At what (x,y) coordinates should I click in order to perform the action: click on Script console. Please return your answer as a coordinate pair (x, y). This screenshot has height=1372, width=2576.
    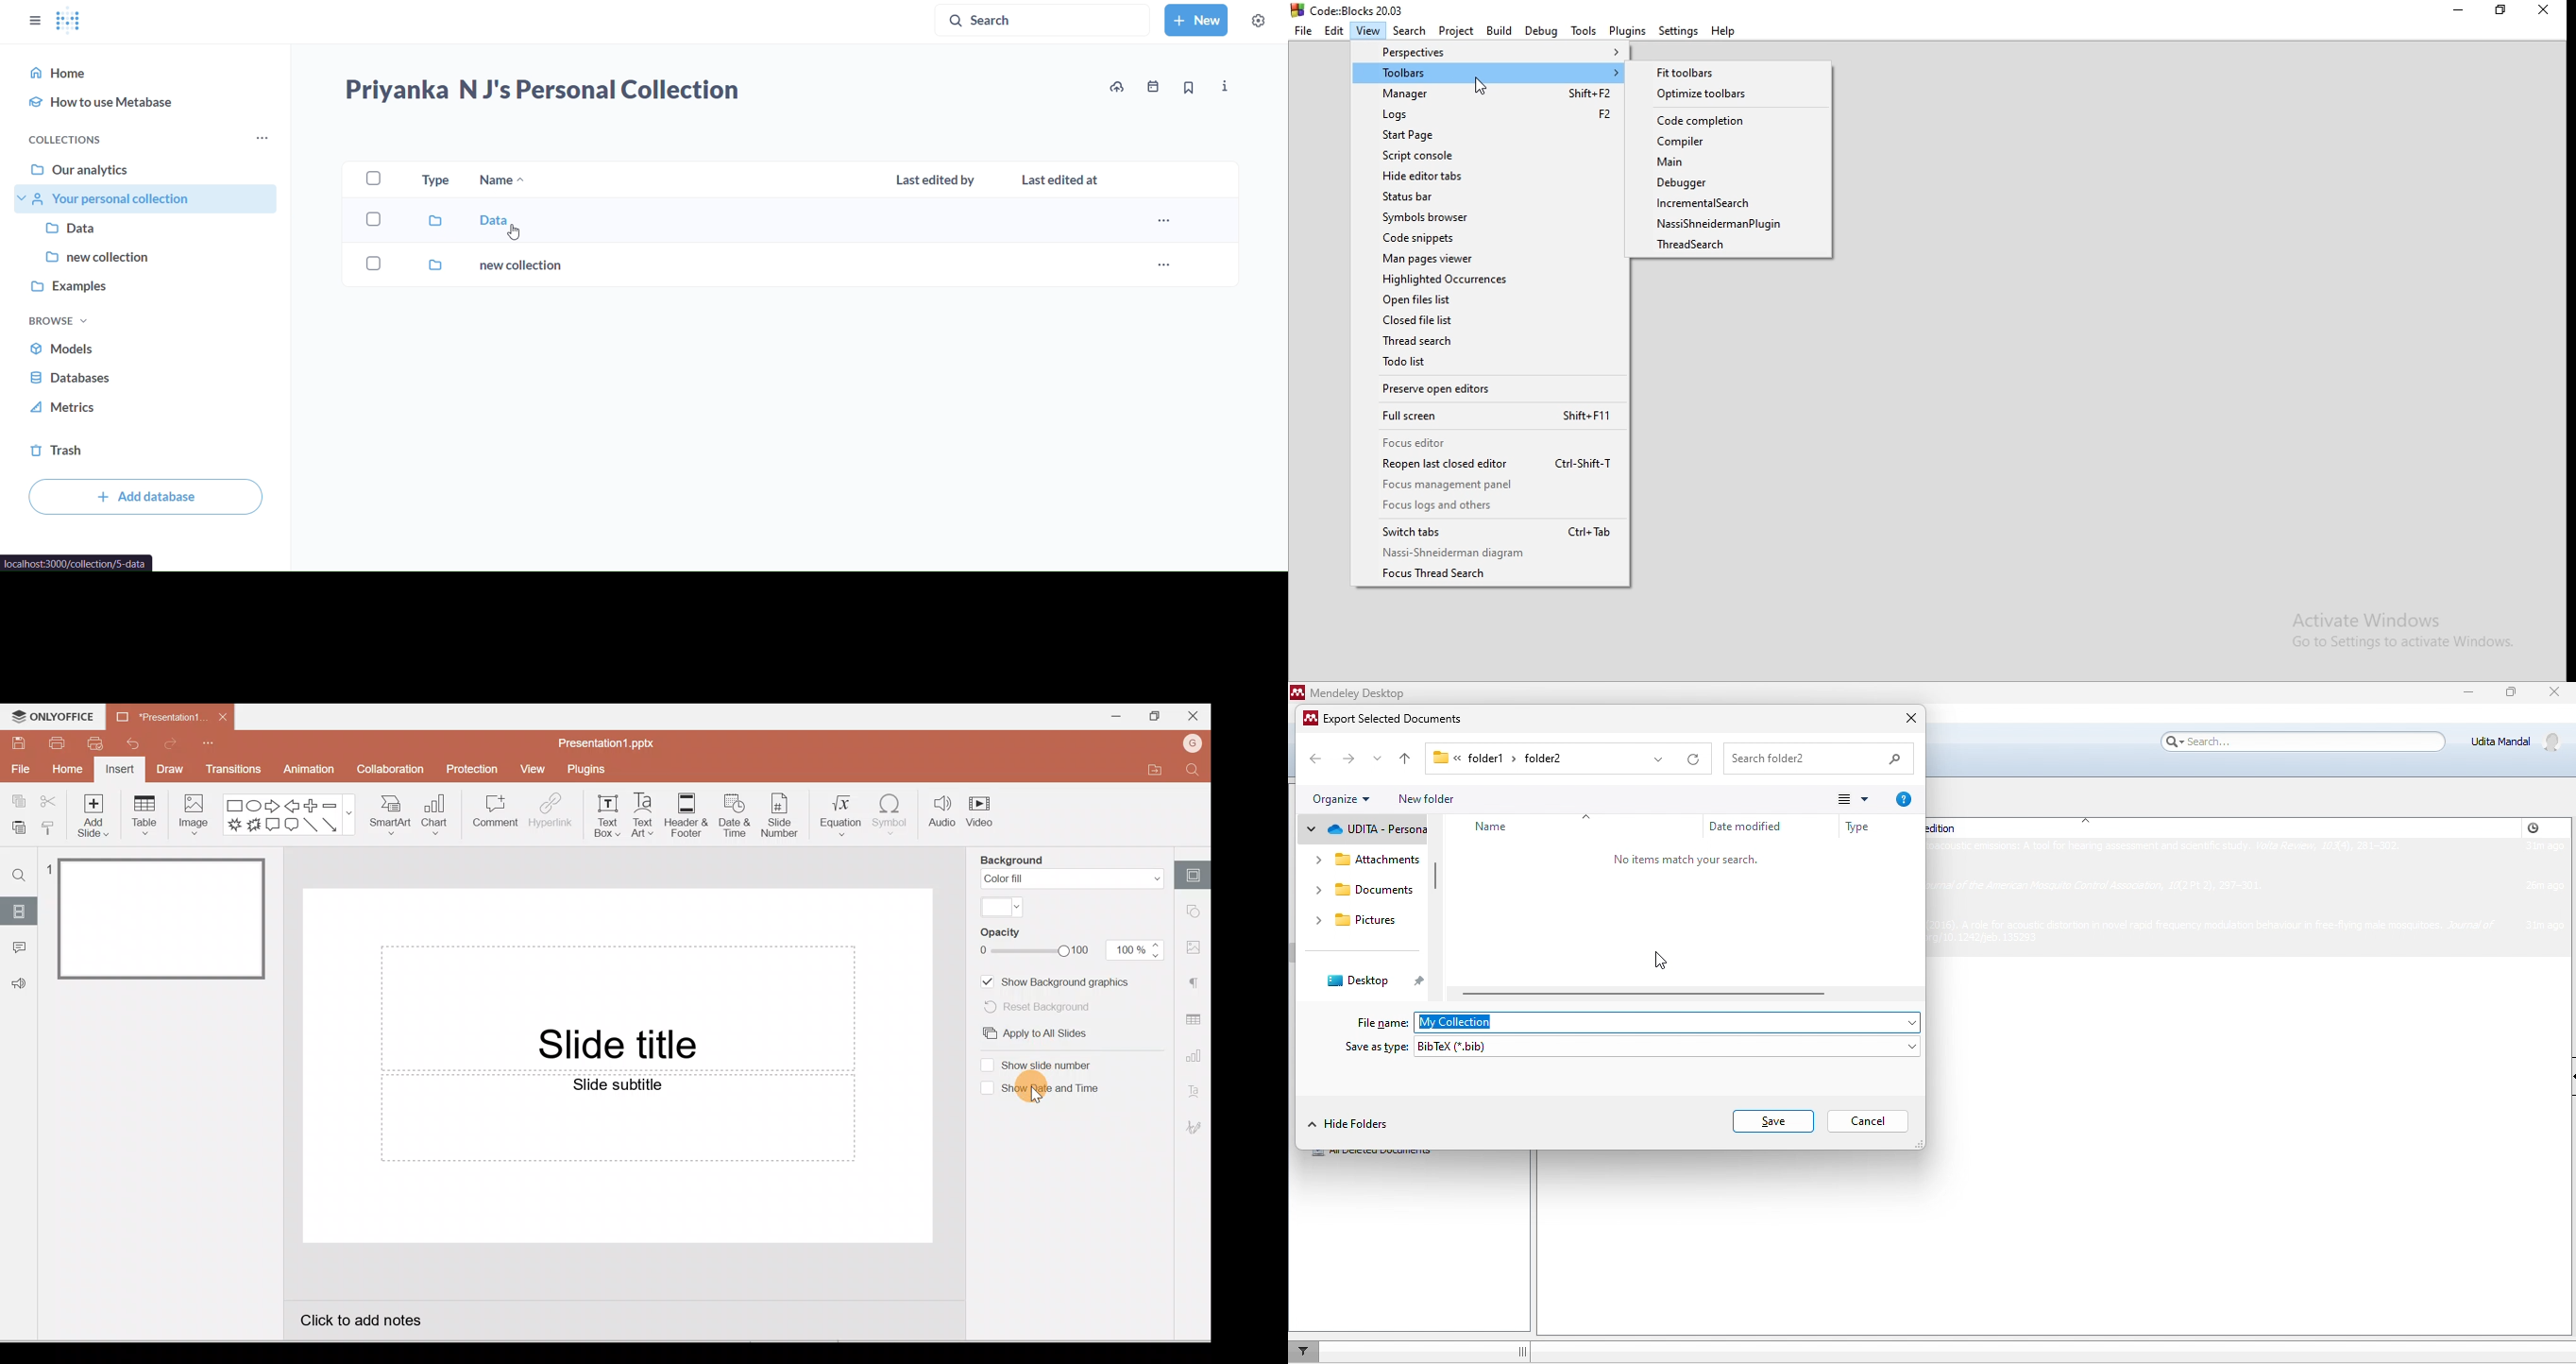
    Looking at the image, I should click on (1487, 156).